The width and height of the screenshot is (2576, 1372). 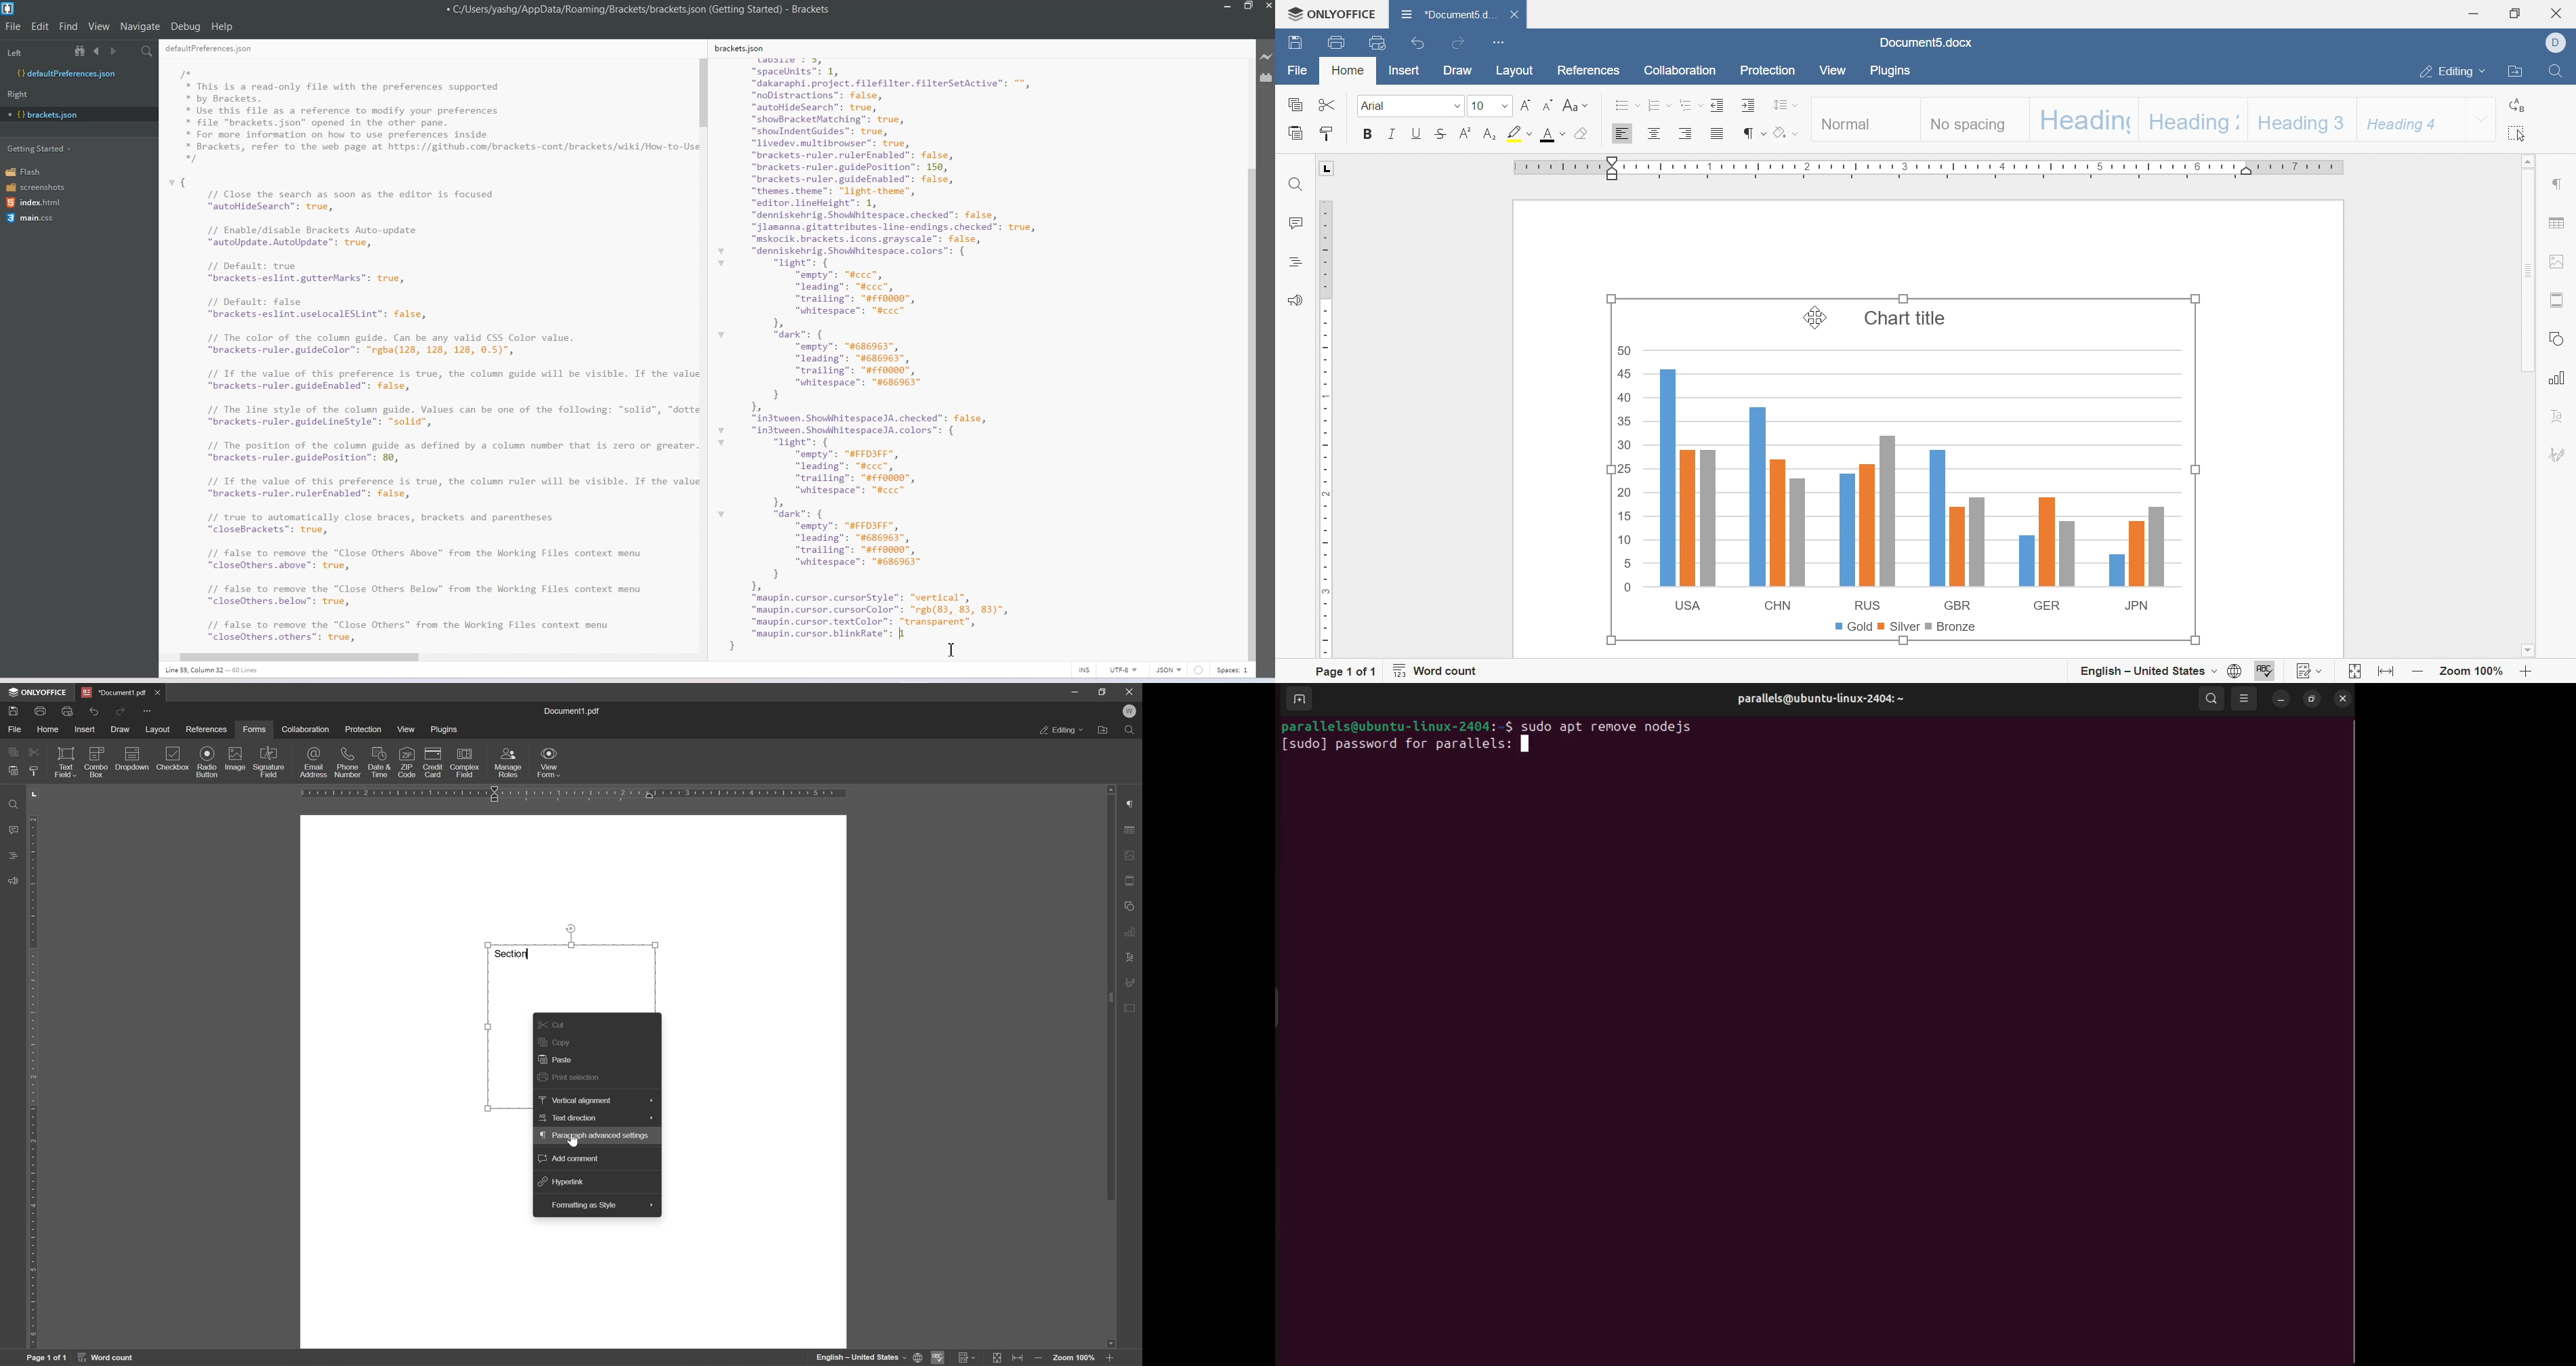 I want to click on ruler, so click(x=35, y=1083).